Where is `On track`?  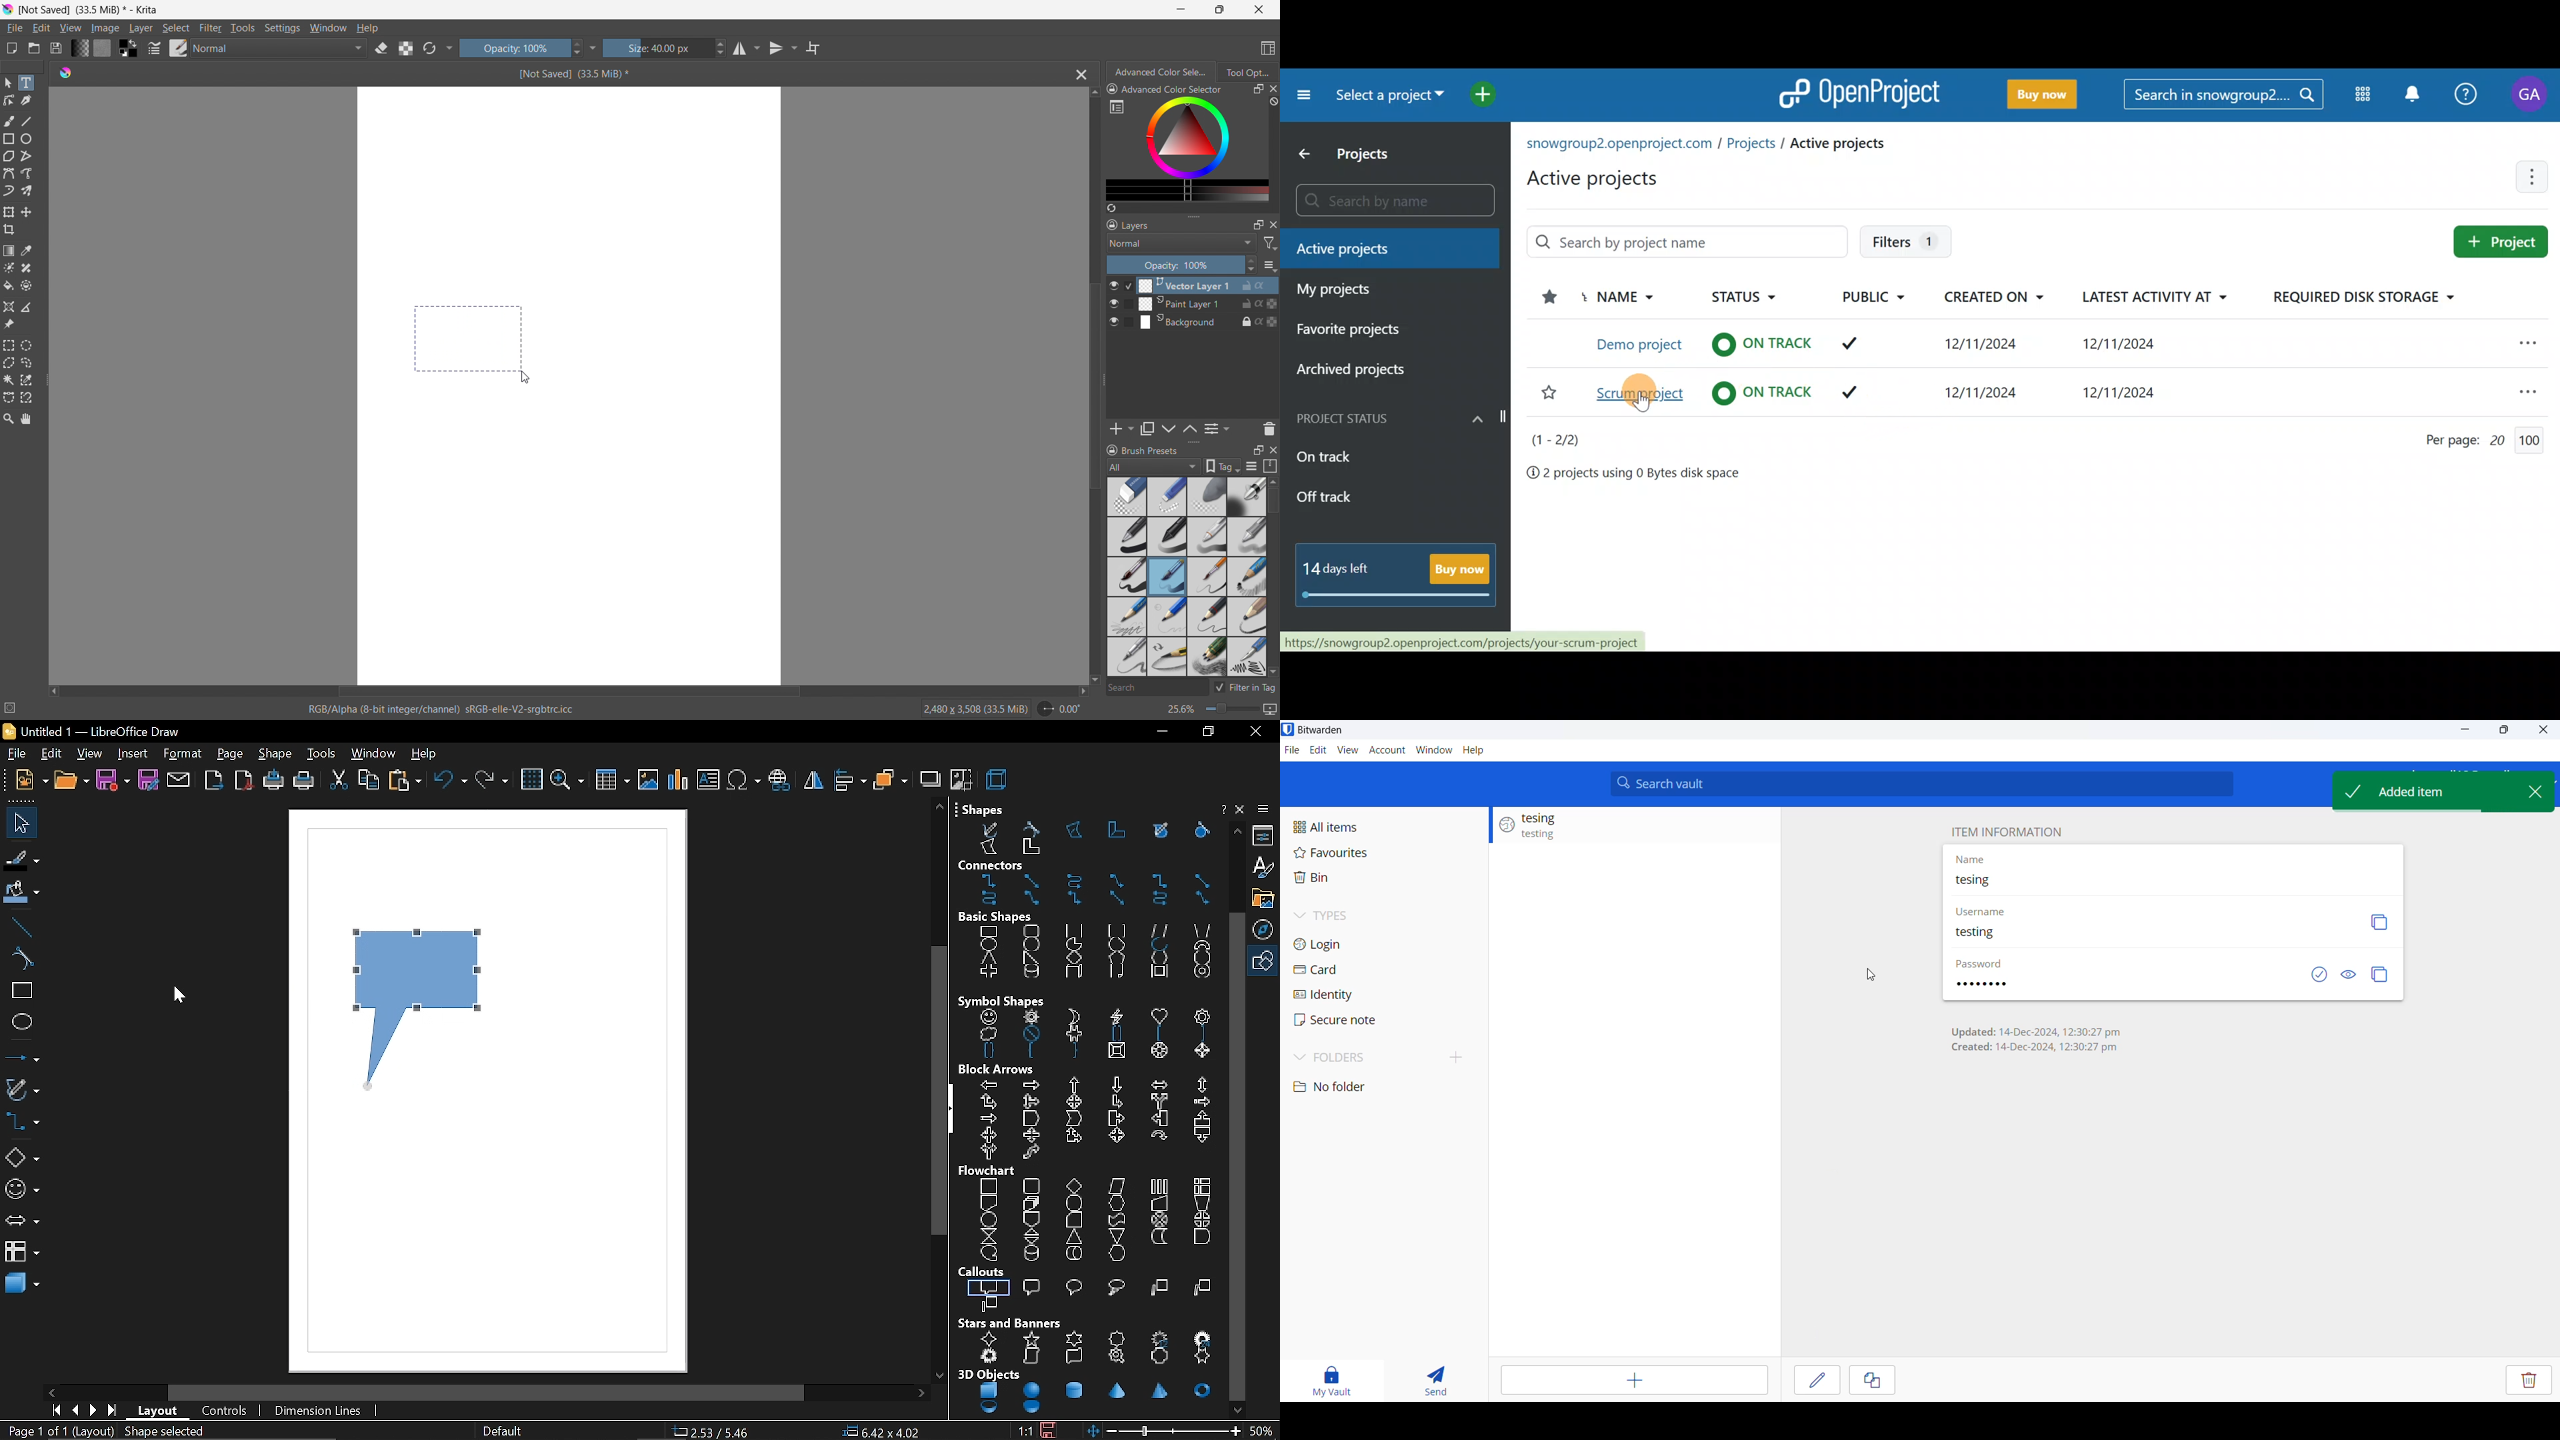
On track is located at coordinates (1367, 457).